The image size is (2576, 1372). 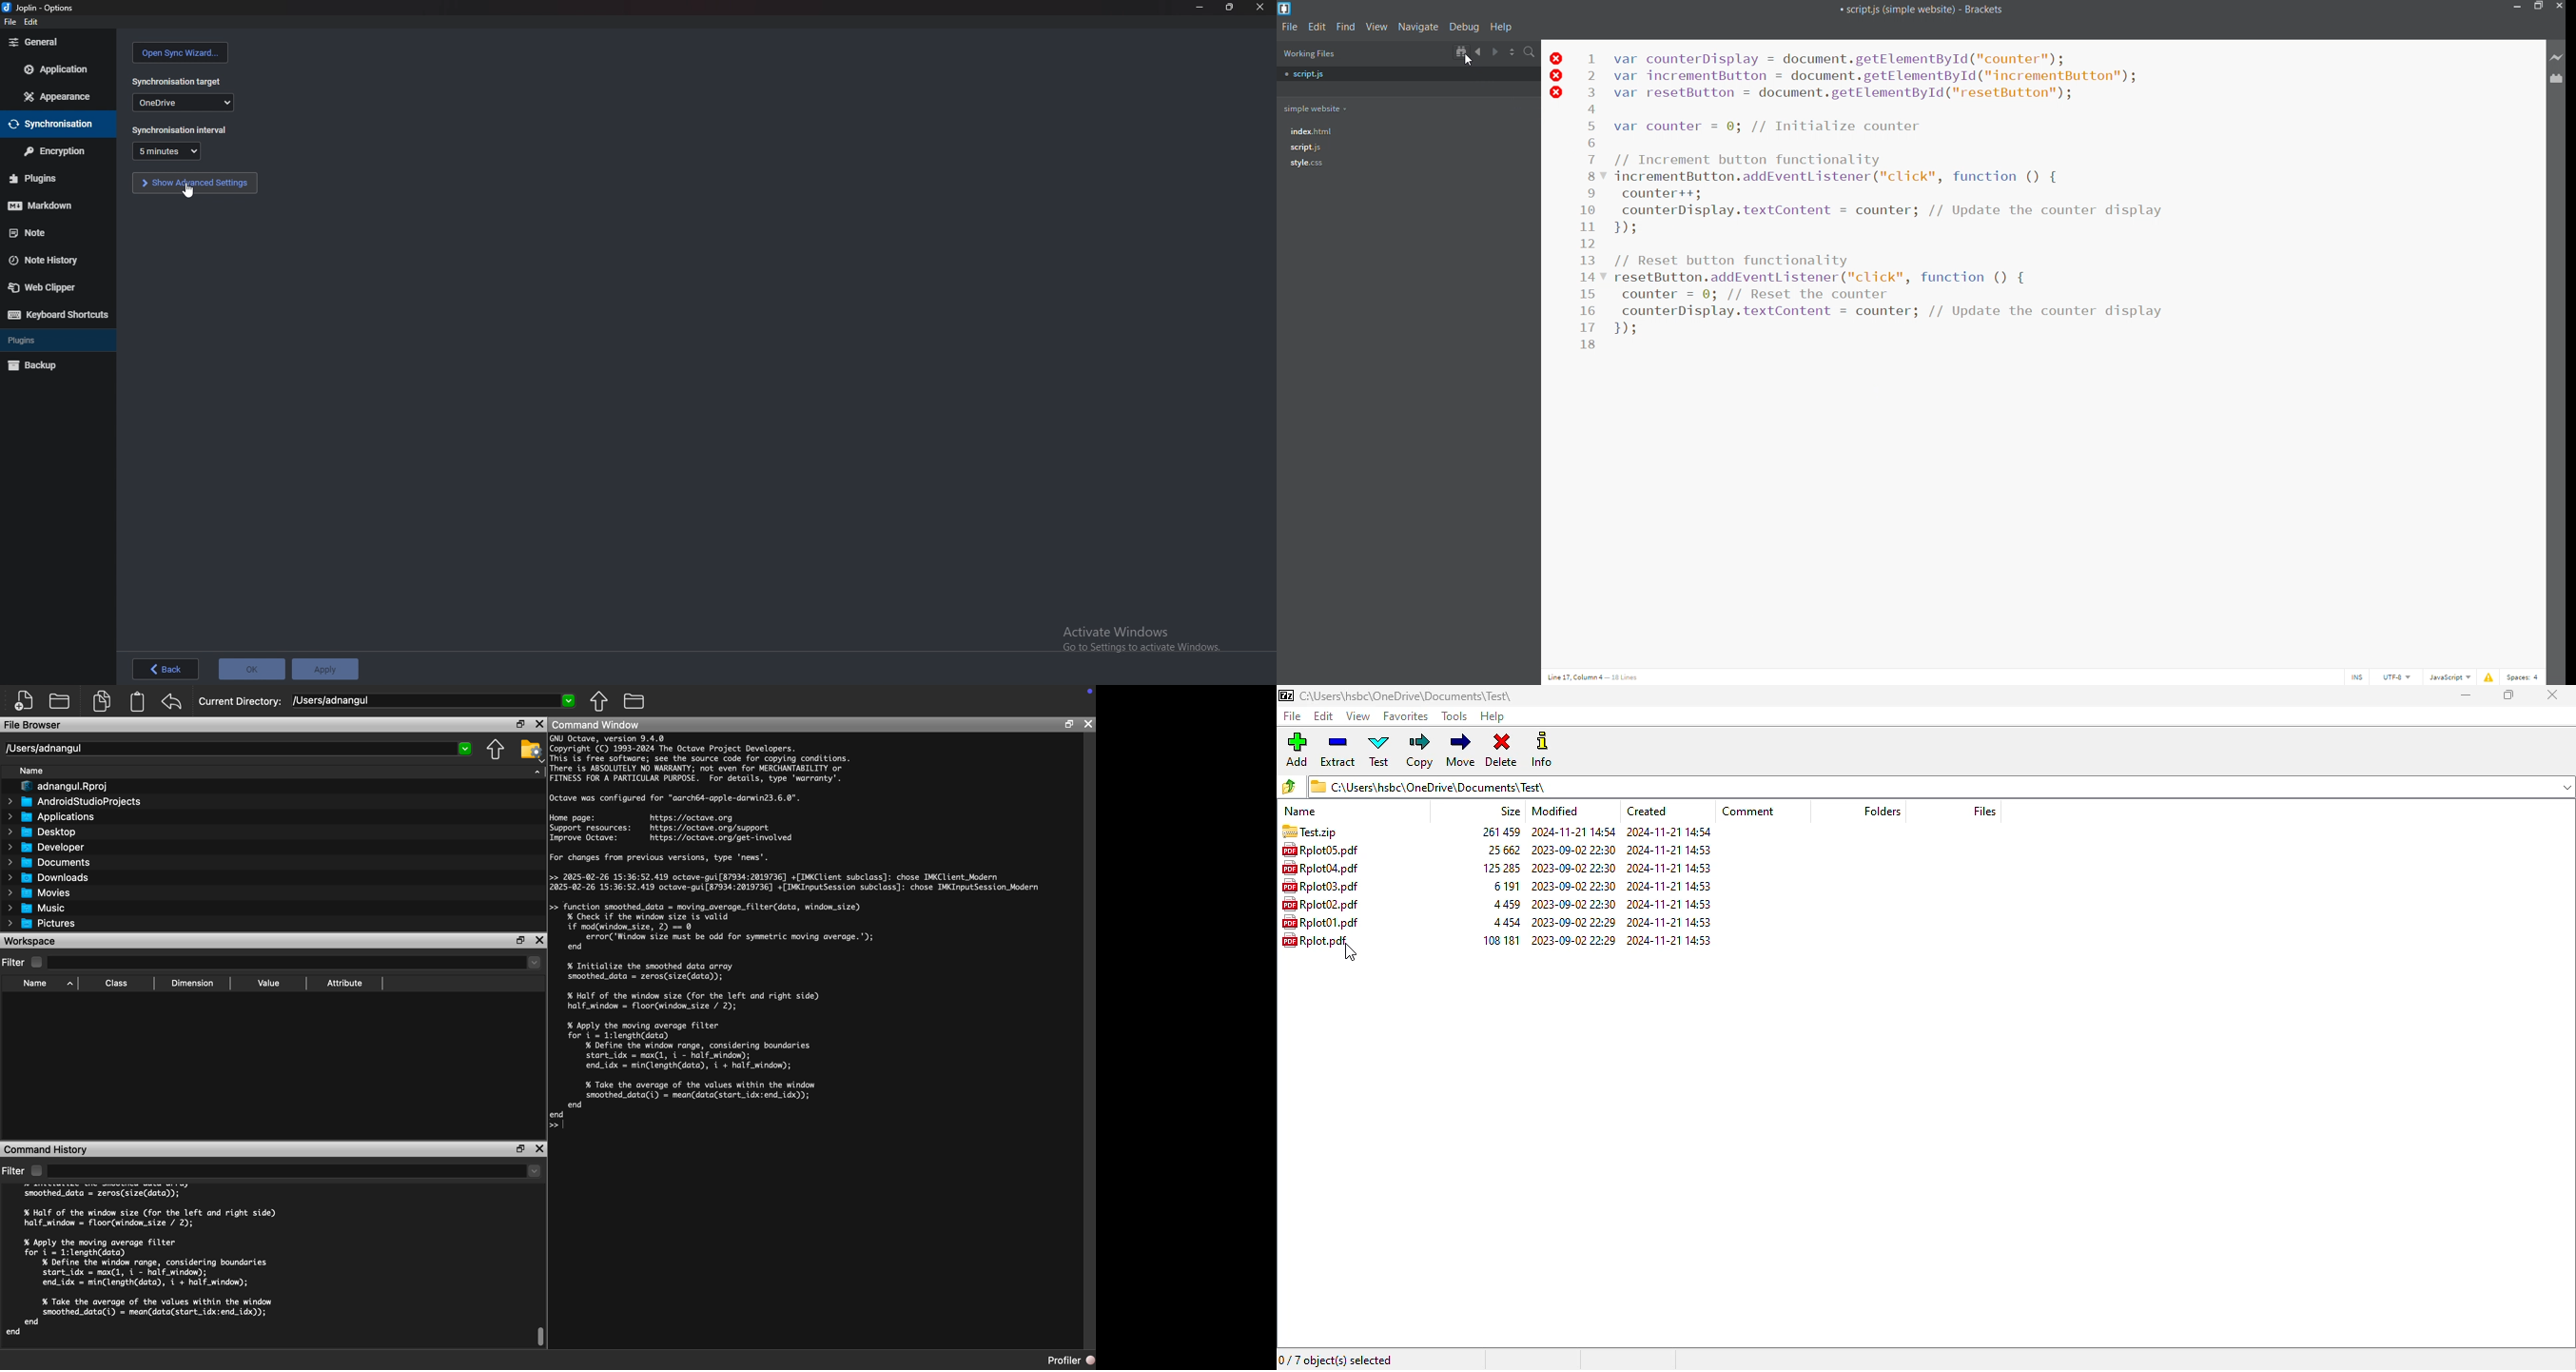 What do you see at coordinates (49, 366) in the screenshot?
I see `backup` at bounding box center [49, 366].